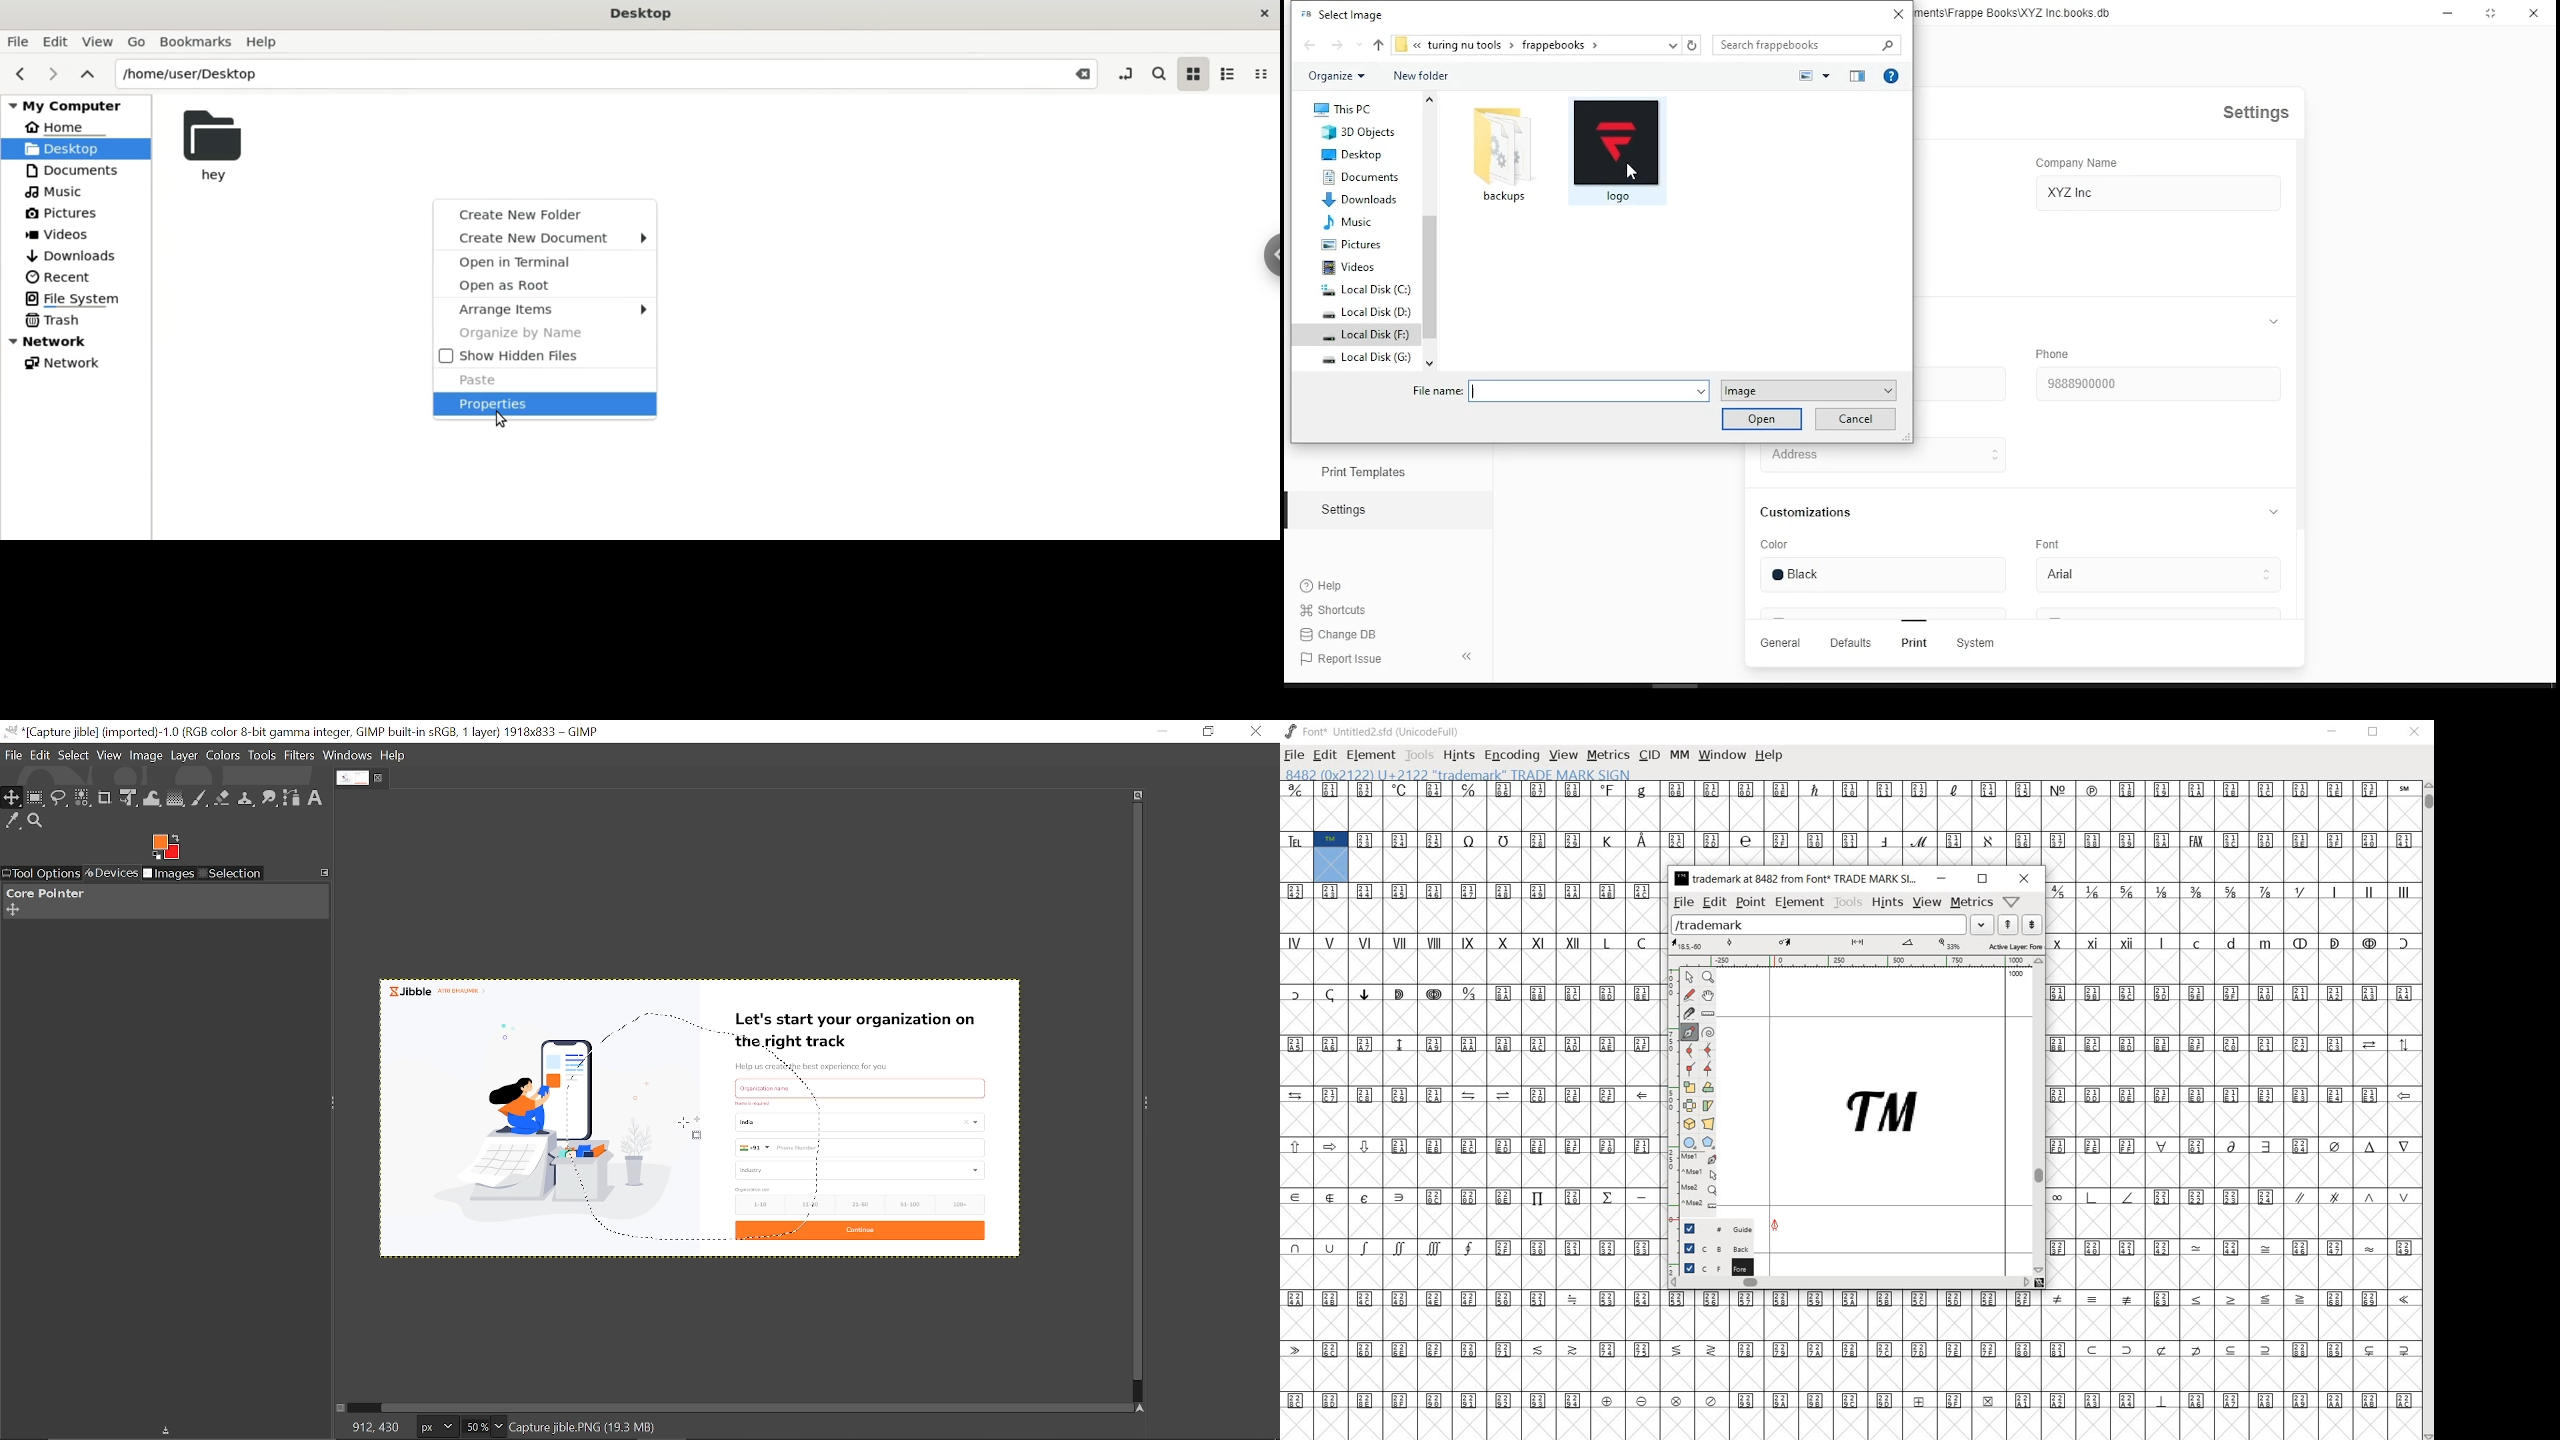 The image size is (2576, 1456). I want to click on 1-10, so click(754, 1204).